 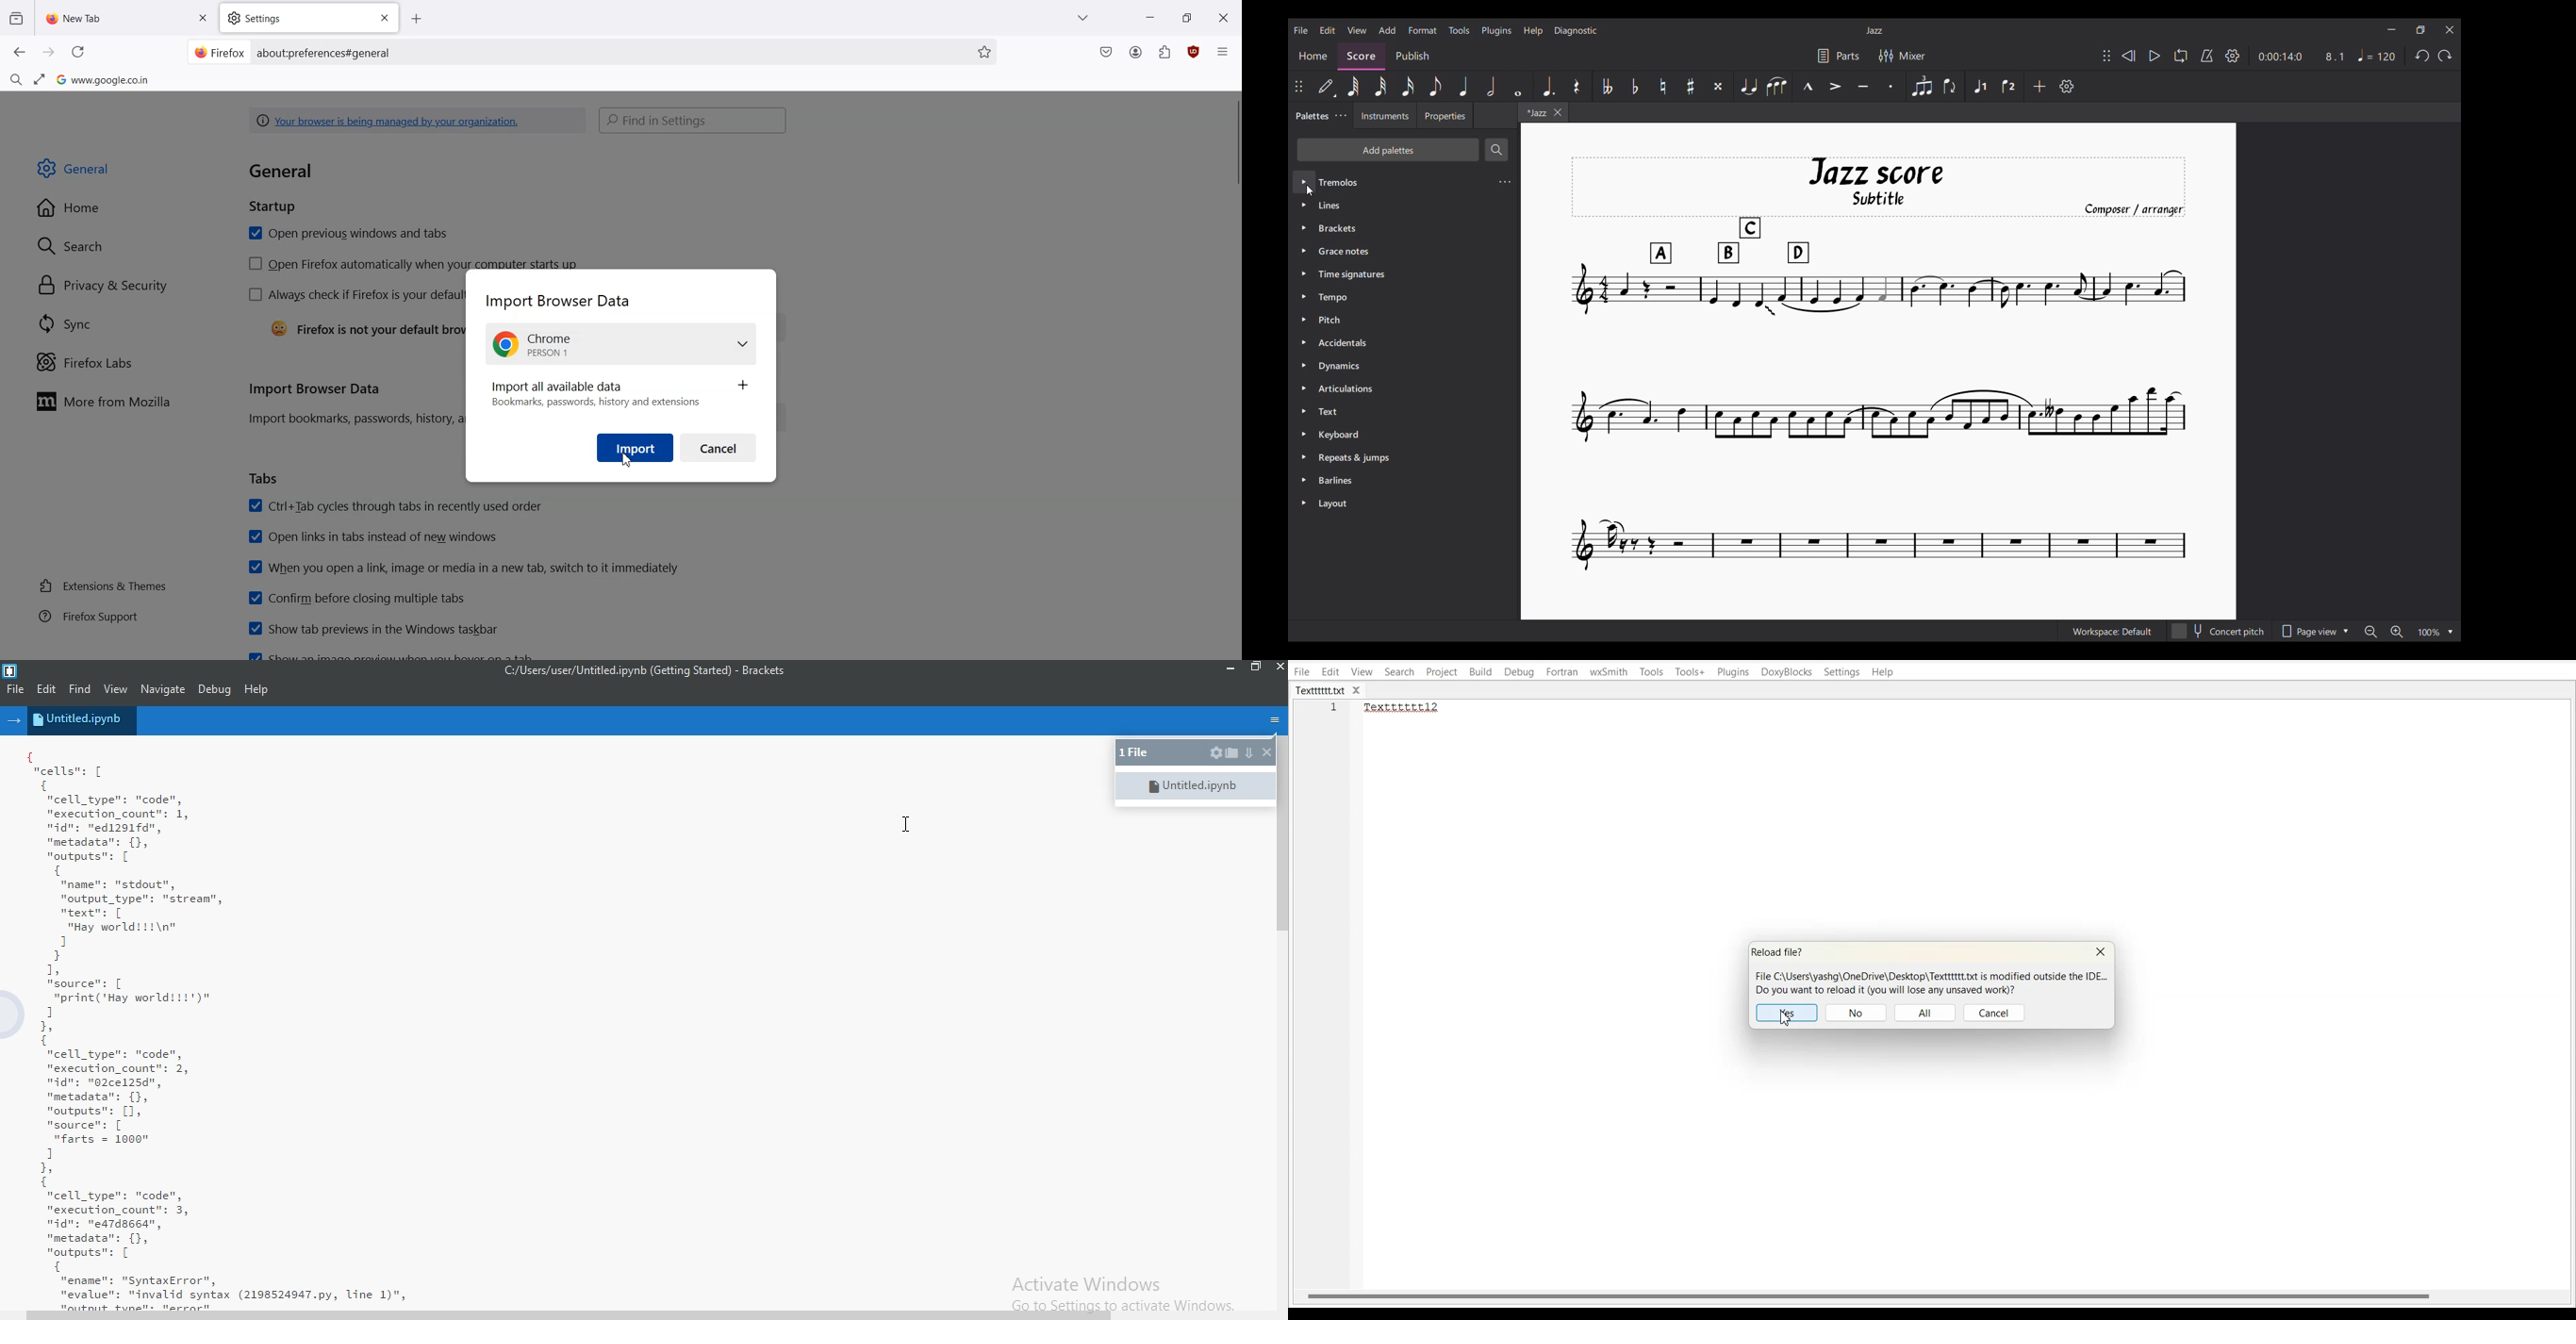 I want to click on Accent, so click(x=1835, y=86).